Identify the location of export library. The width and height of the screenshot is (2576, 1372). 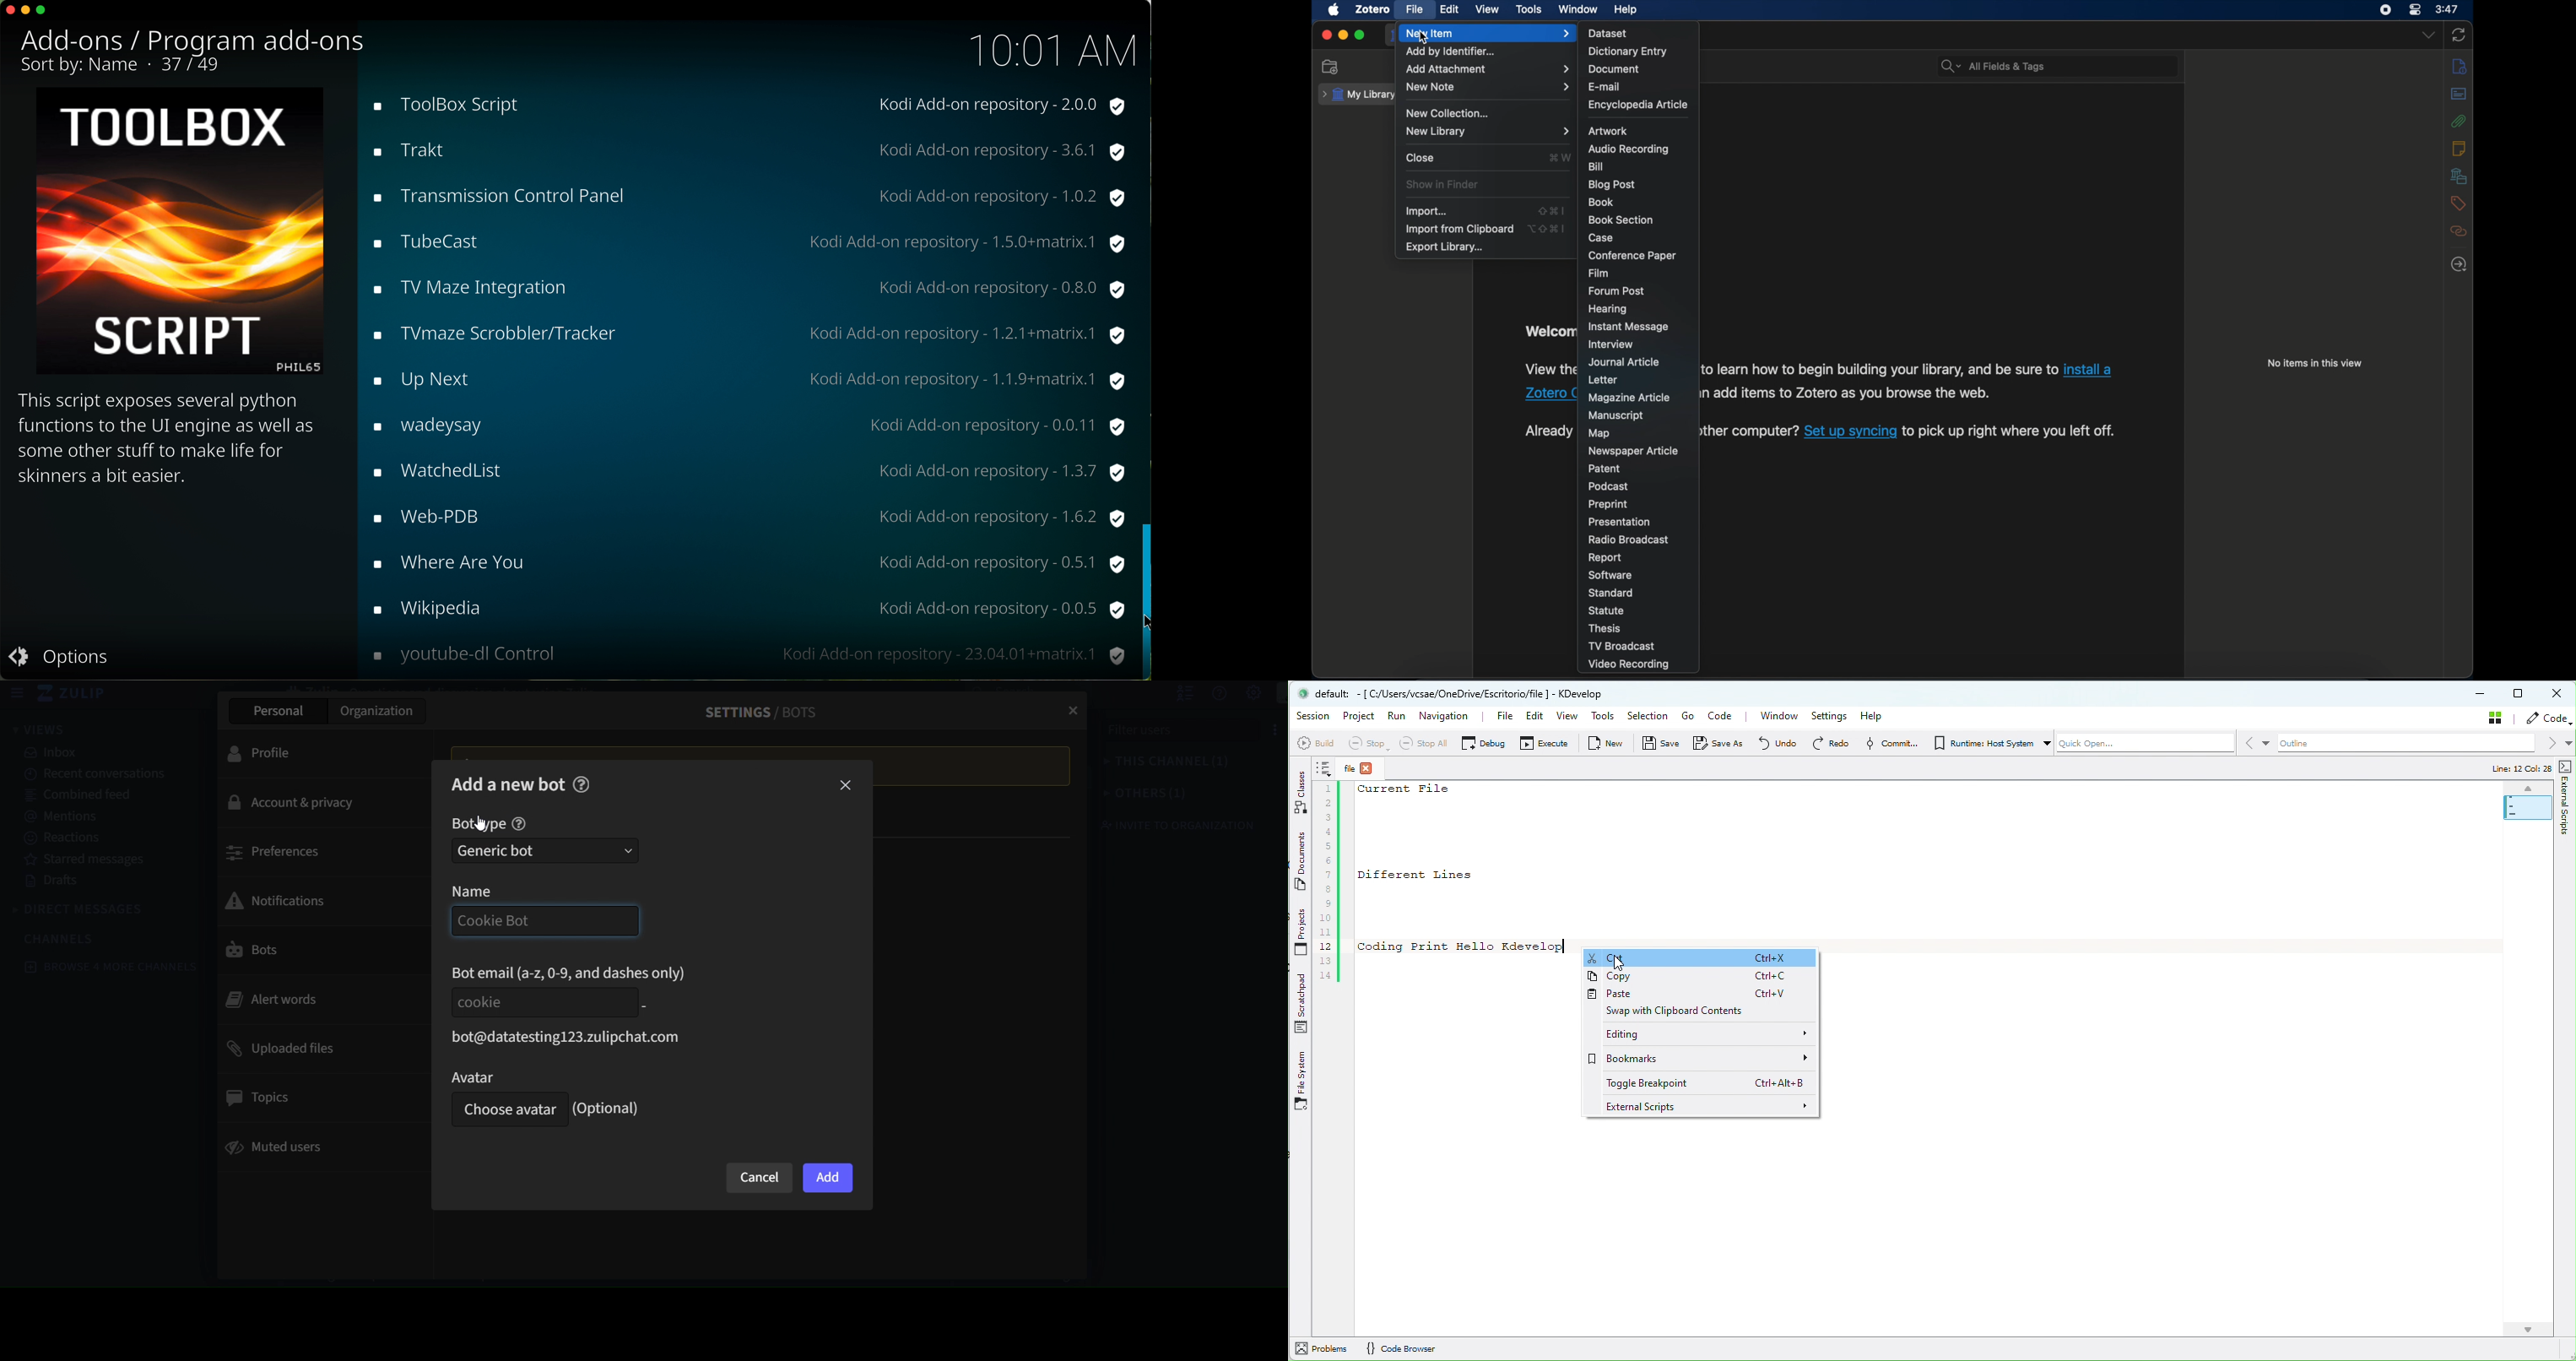
(1445, 248).